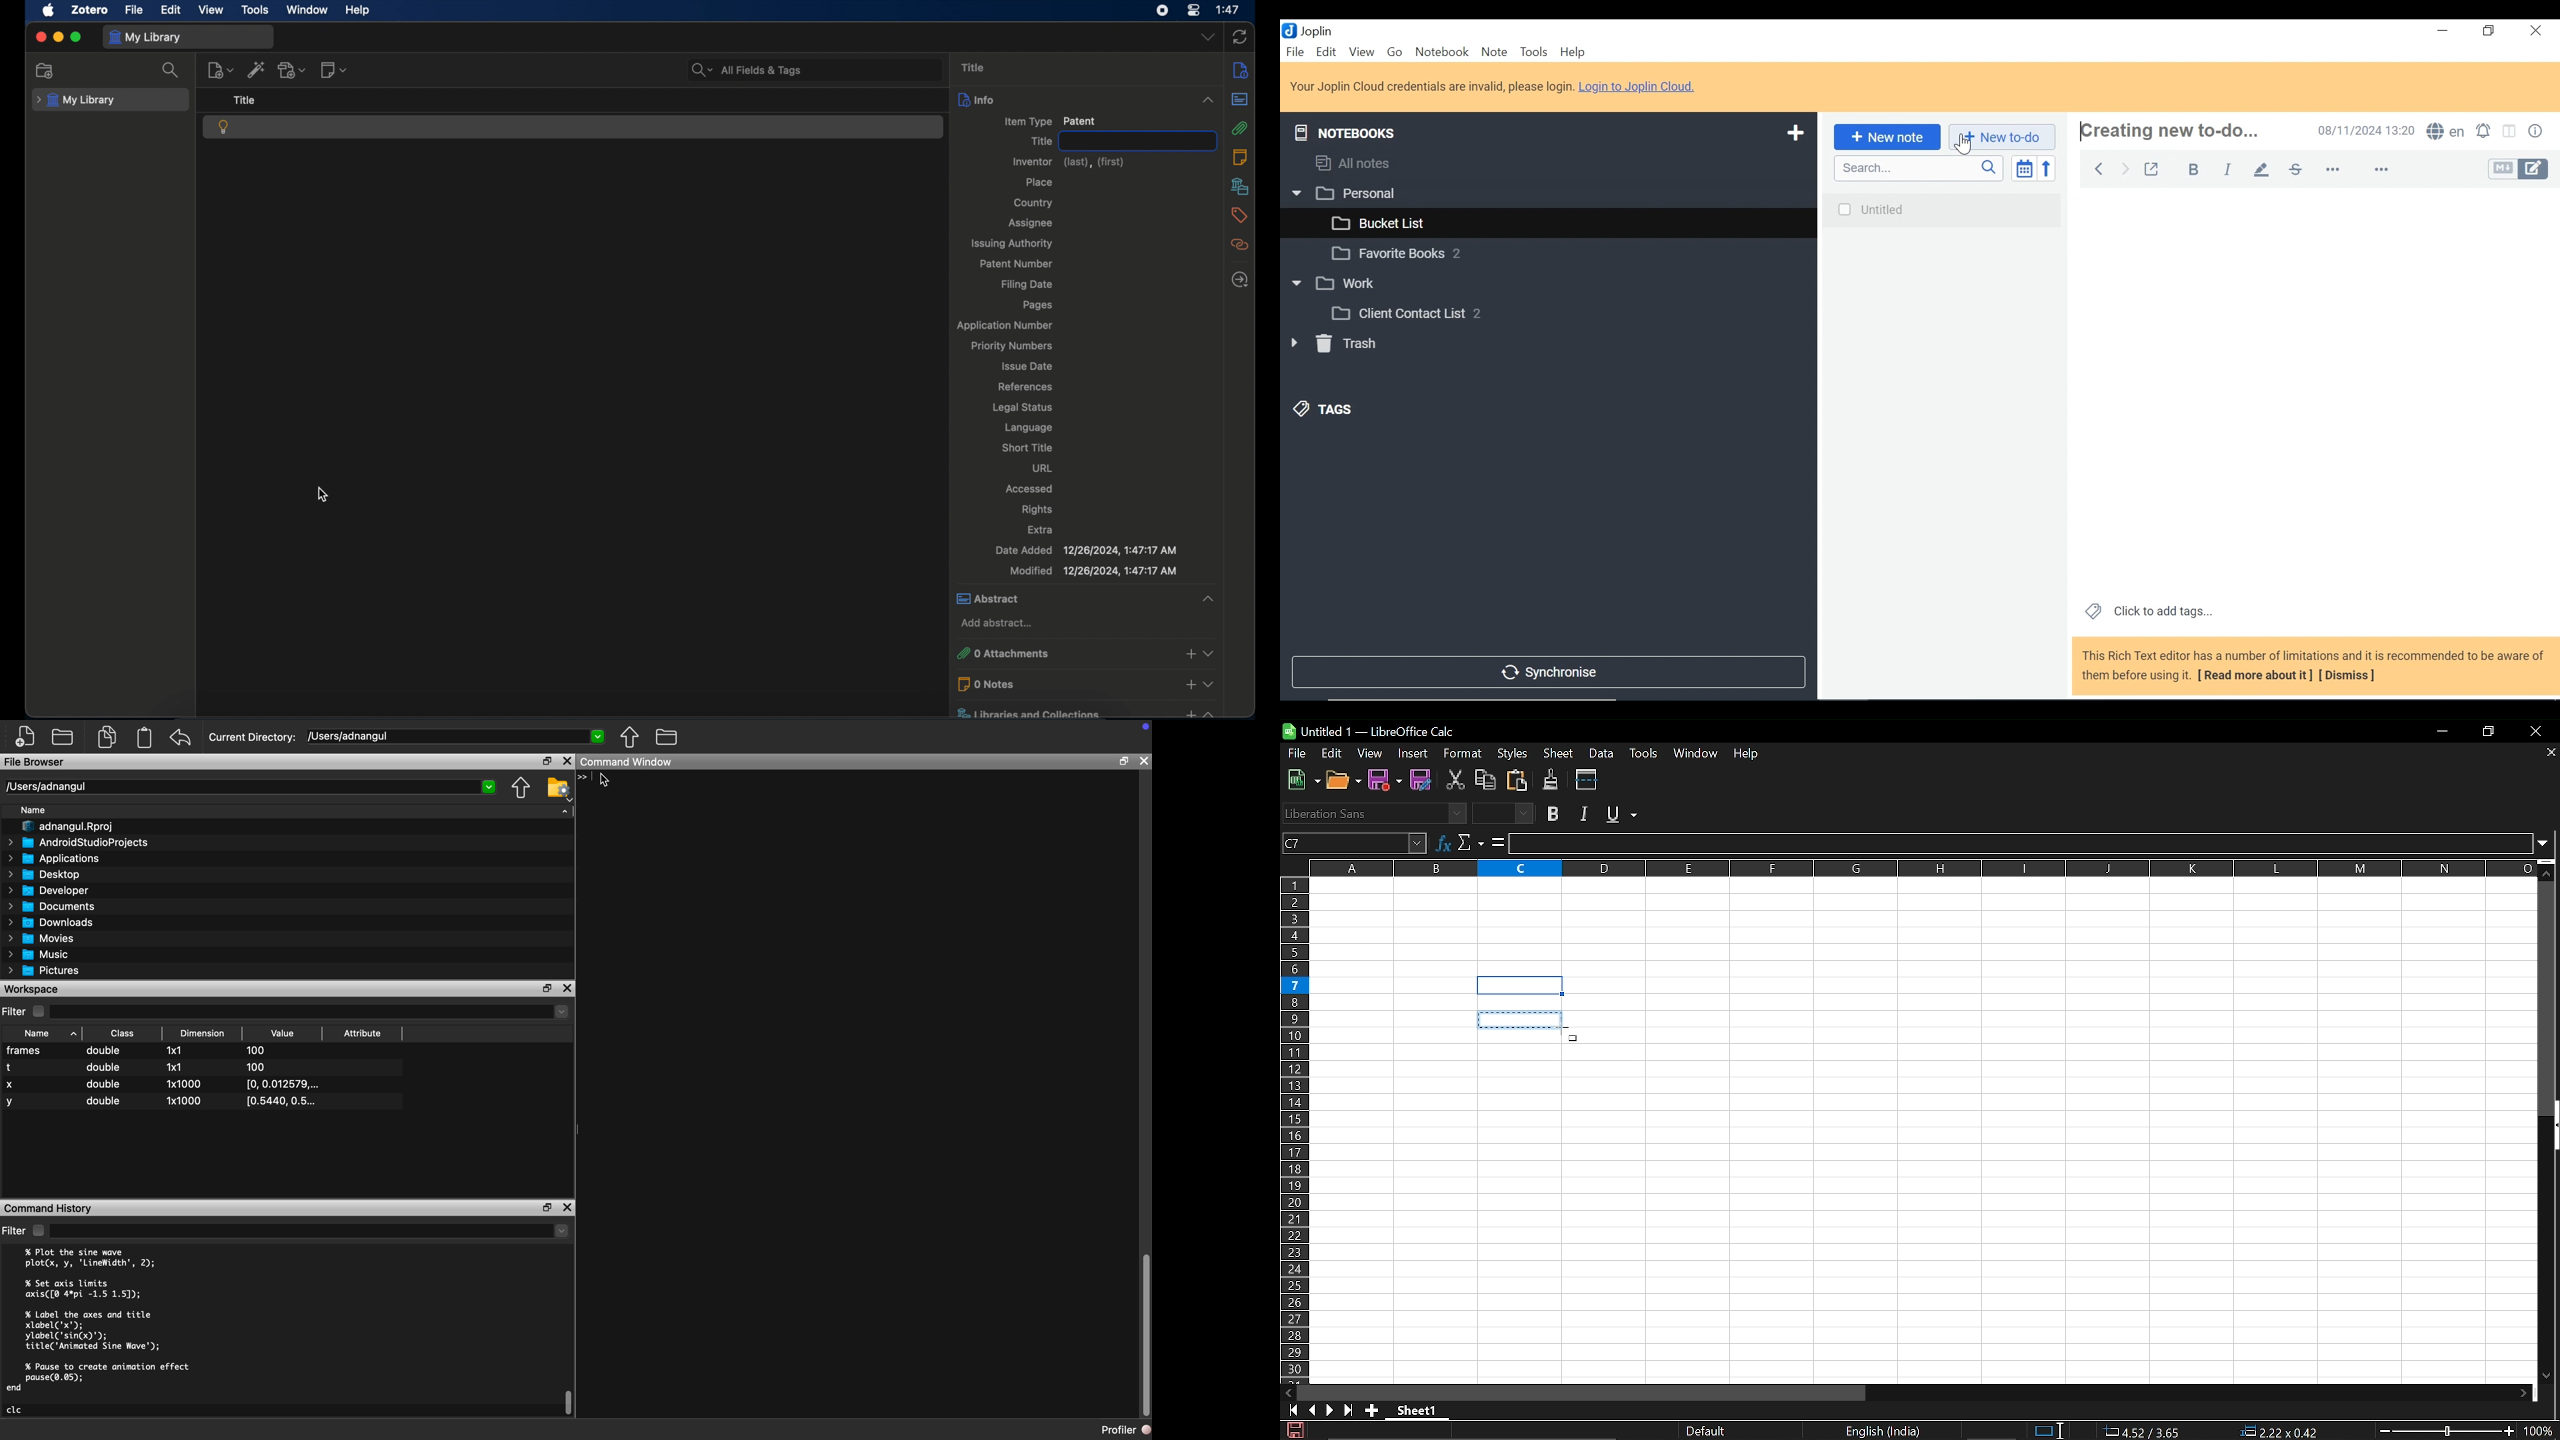 The height and width of the screenshot is (1456, 2576). What do you see at coordinates (1569, 313) in the screenshot?
I see `Notebook` at bounding box center [1569, 313].